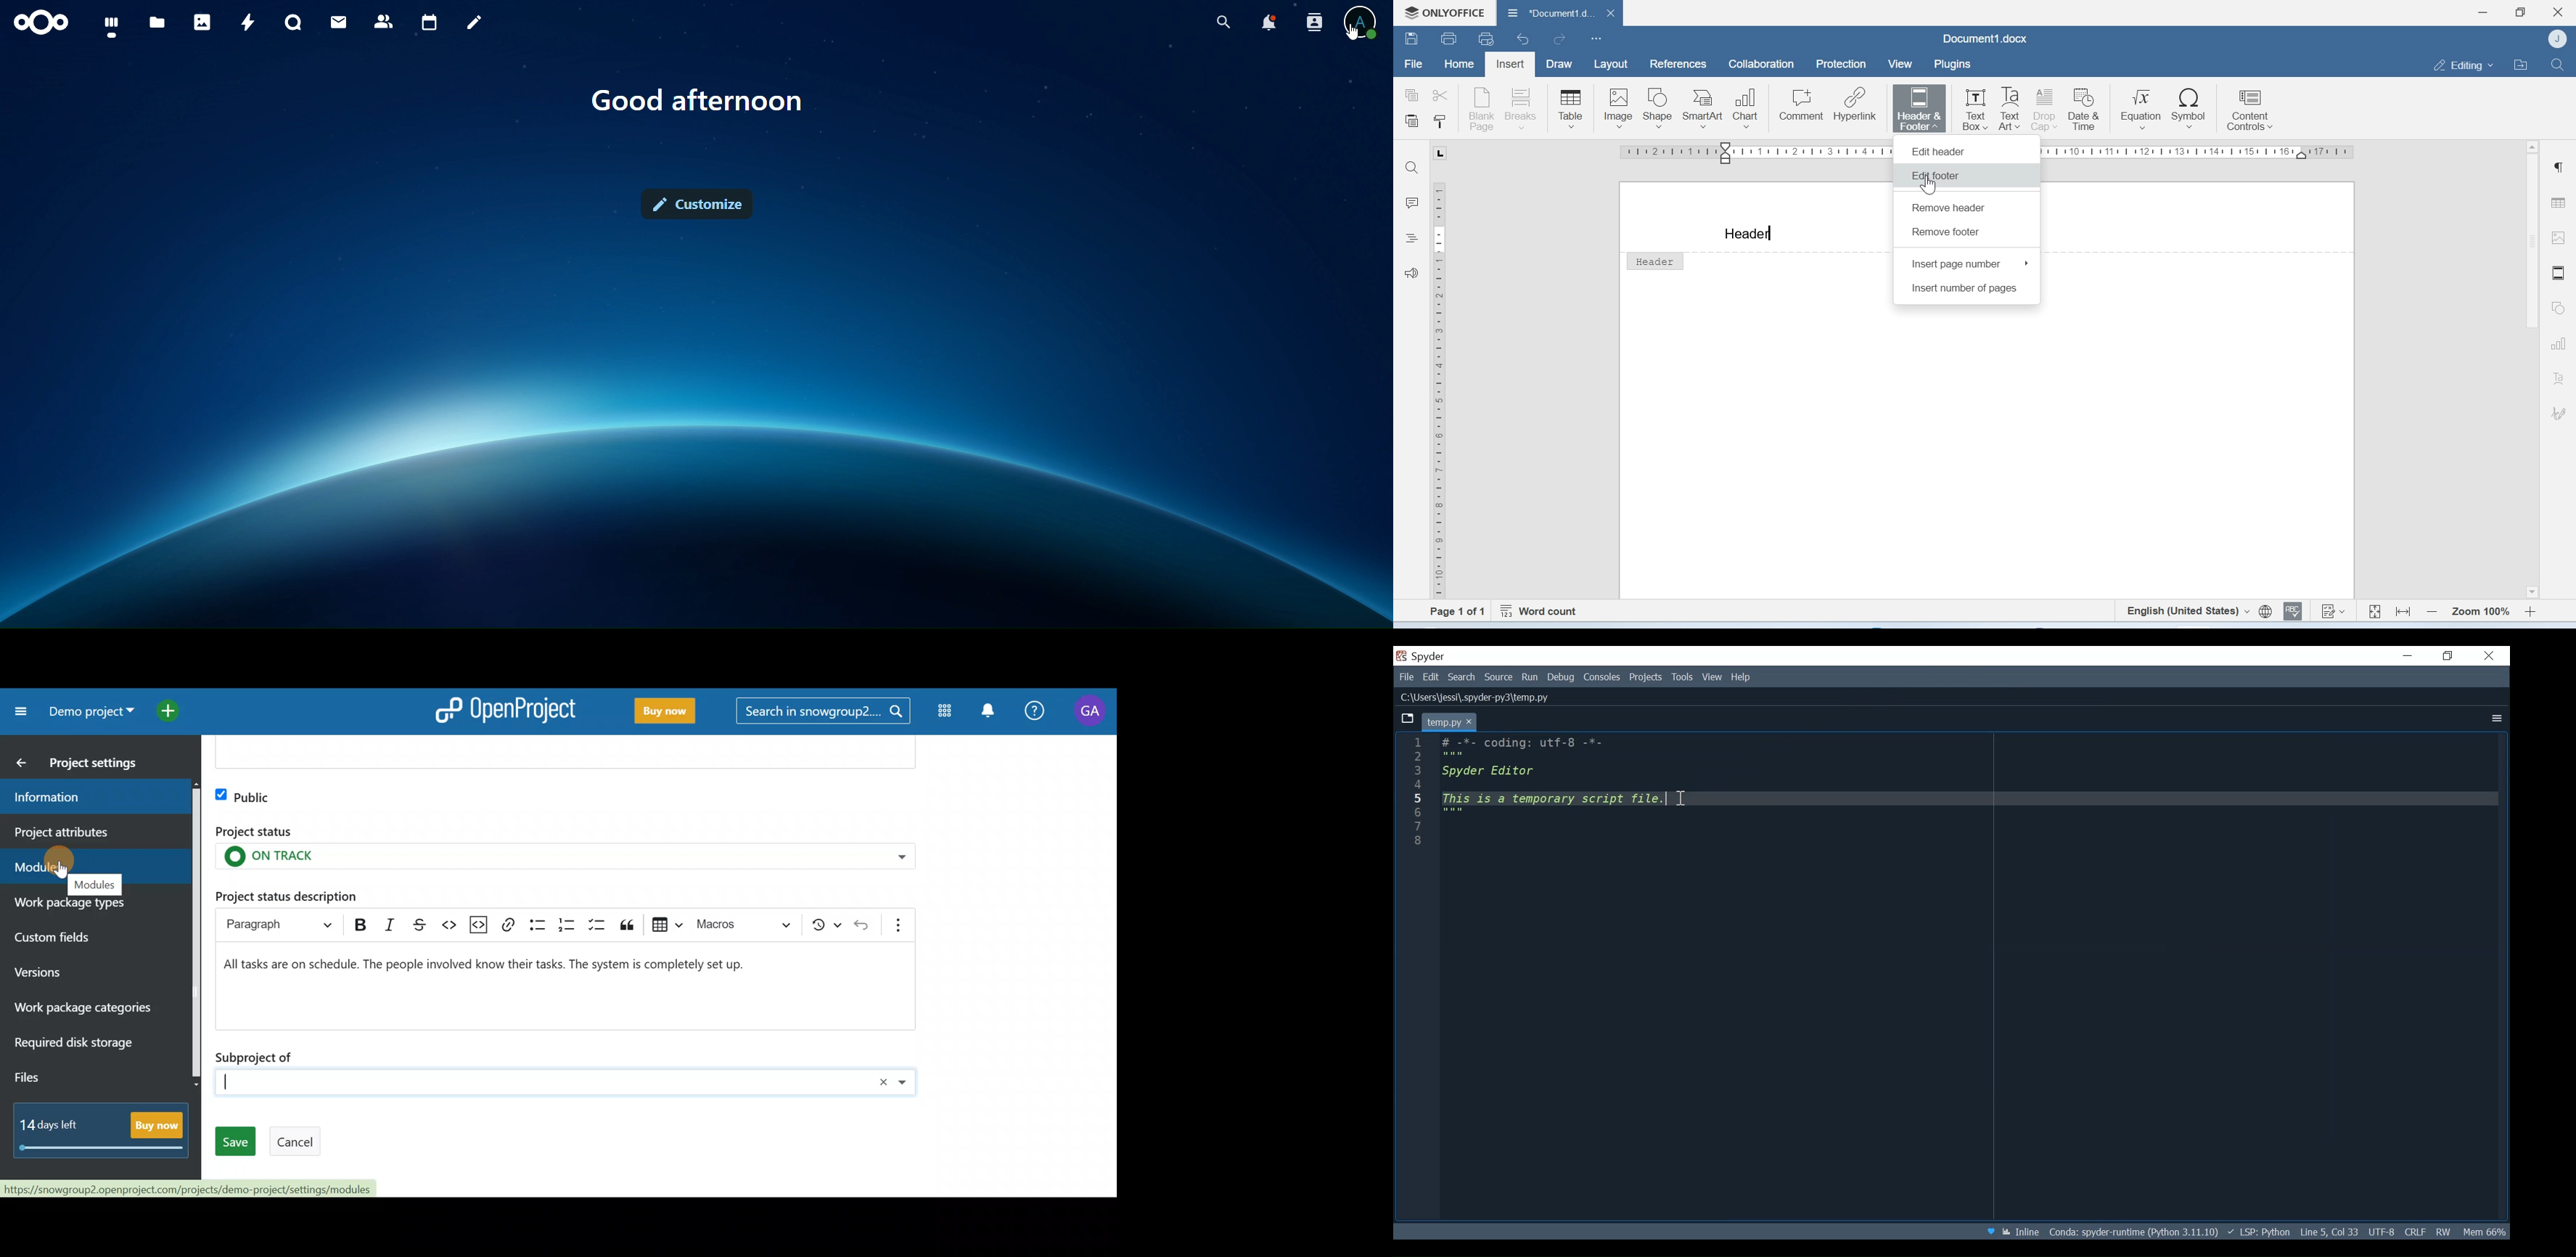 Image resolution: width=2576 pixels, height=1260 pixels. What do you see at coordinates (1706, 106) in the screenshot?
I see `SmartArt` at bounding box center [1706, 106].